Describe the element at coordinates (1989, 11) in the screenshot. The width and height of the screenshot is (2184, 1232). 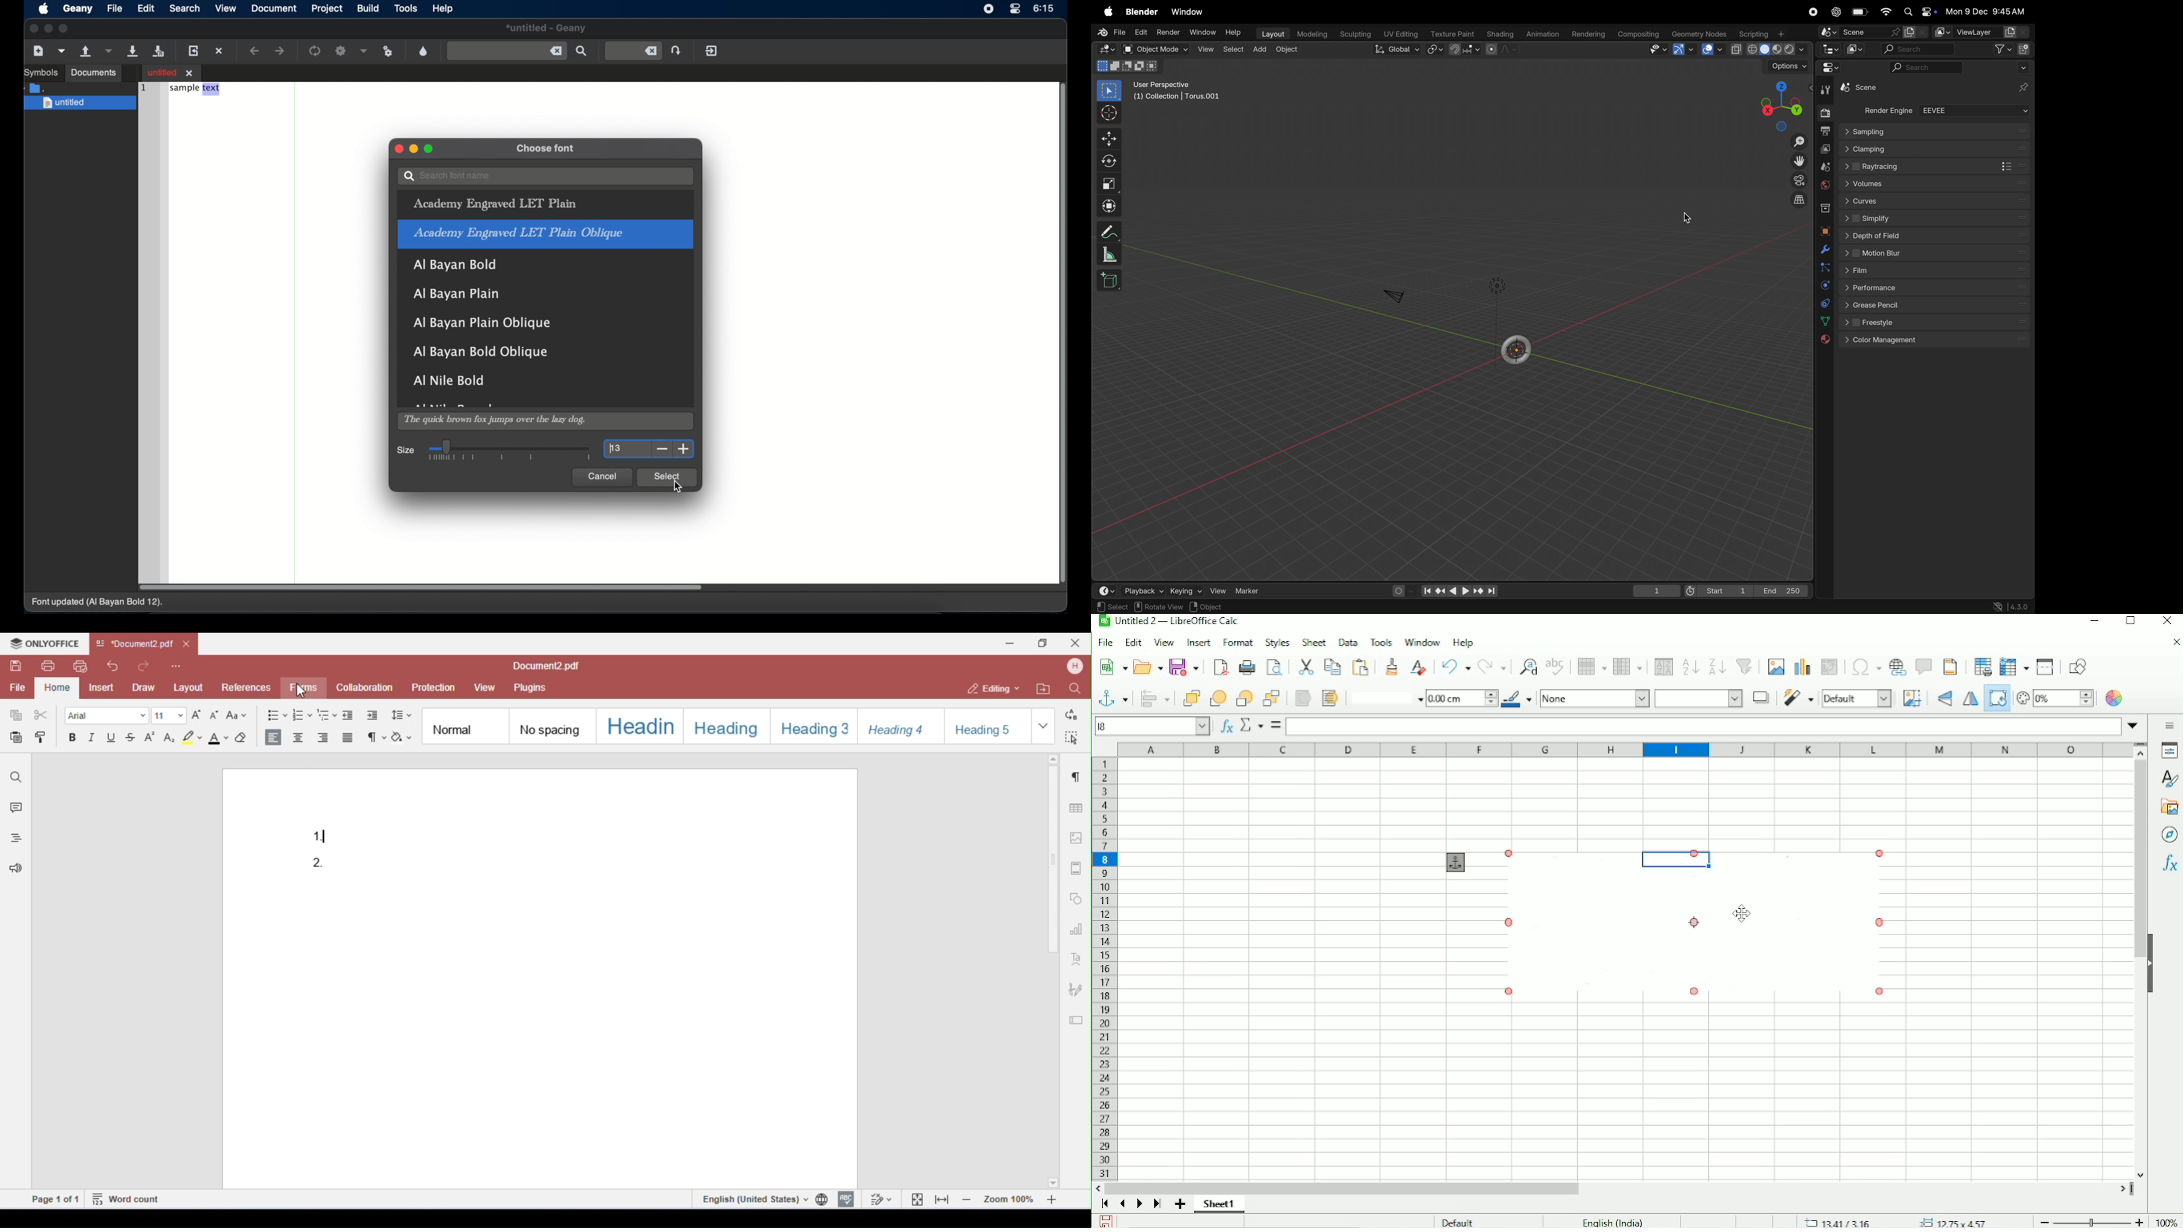
I see `date and time` at that location.